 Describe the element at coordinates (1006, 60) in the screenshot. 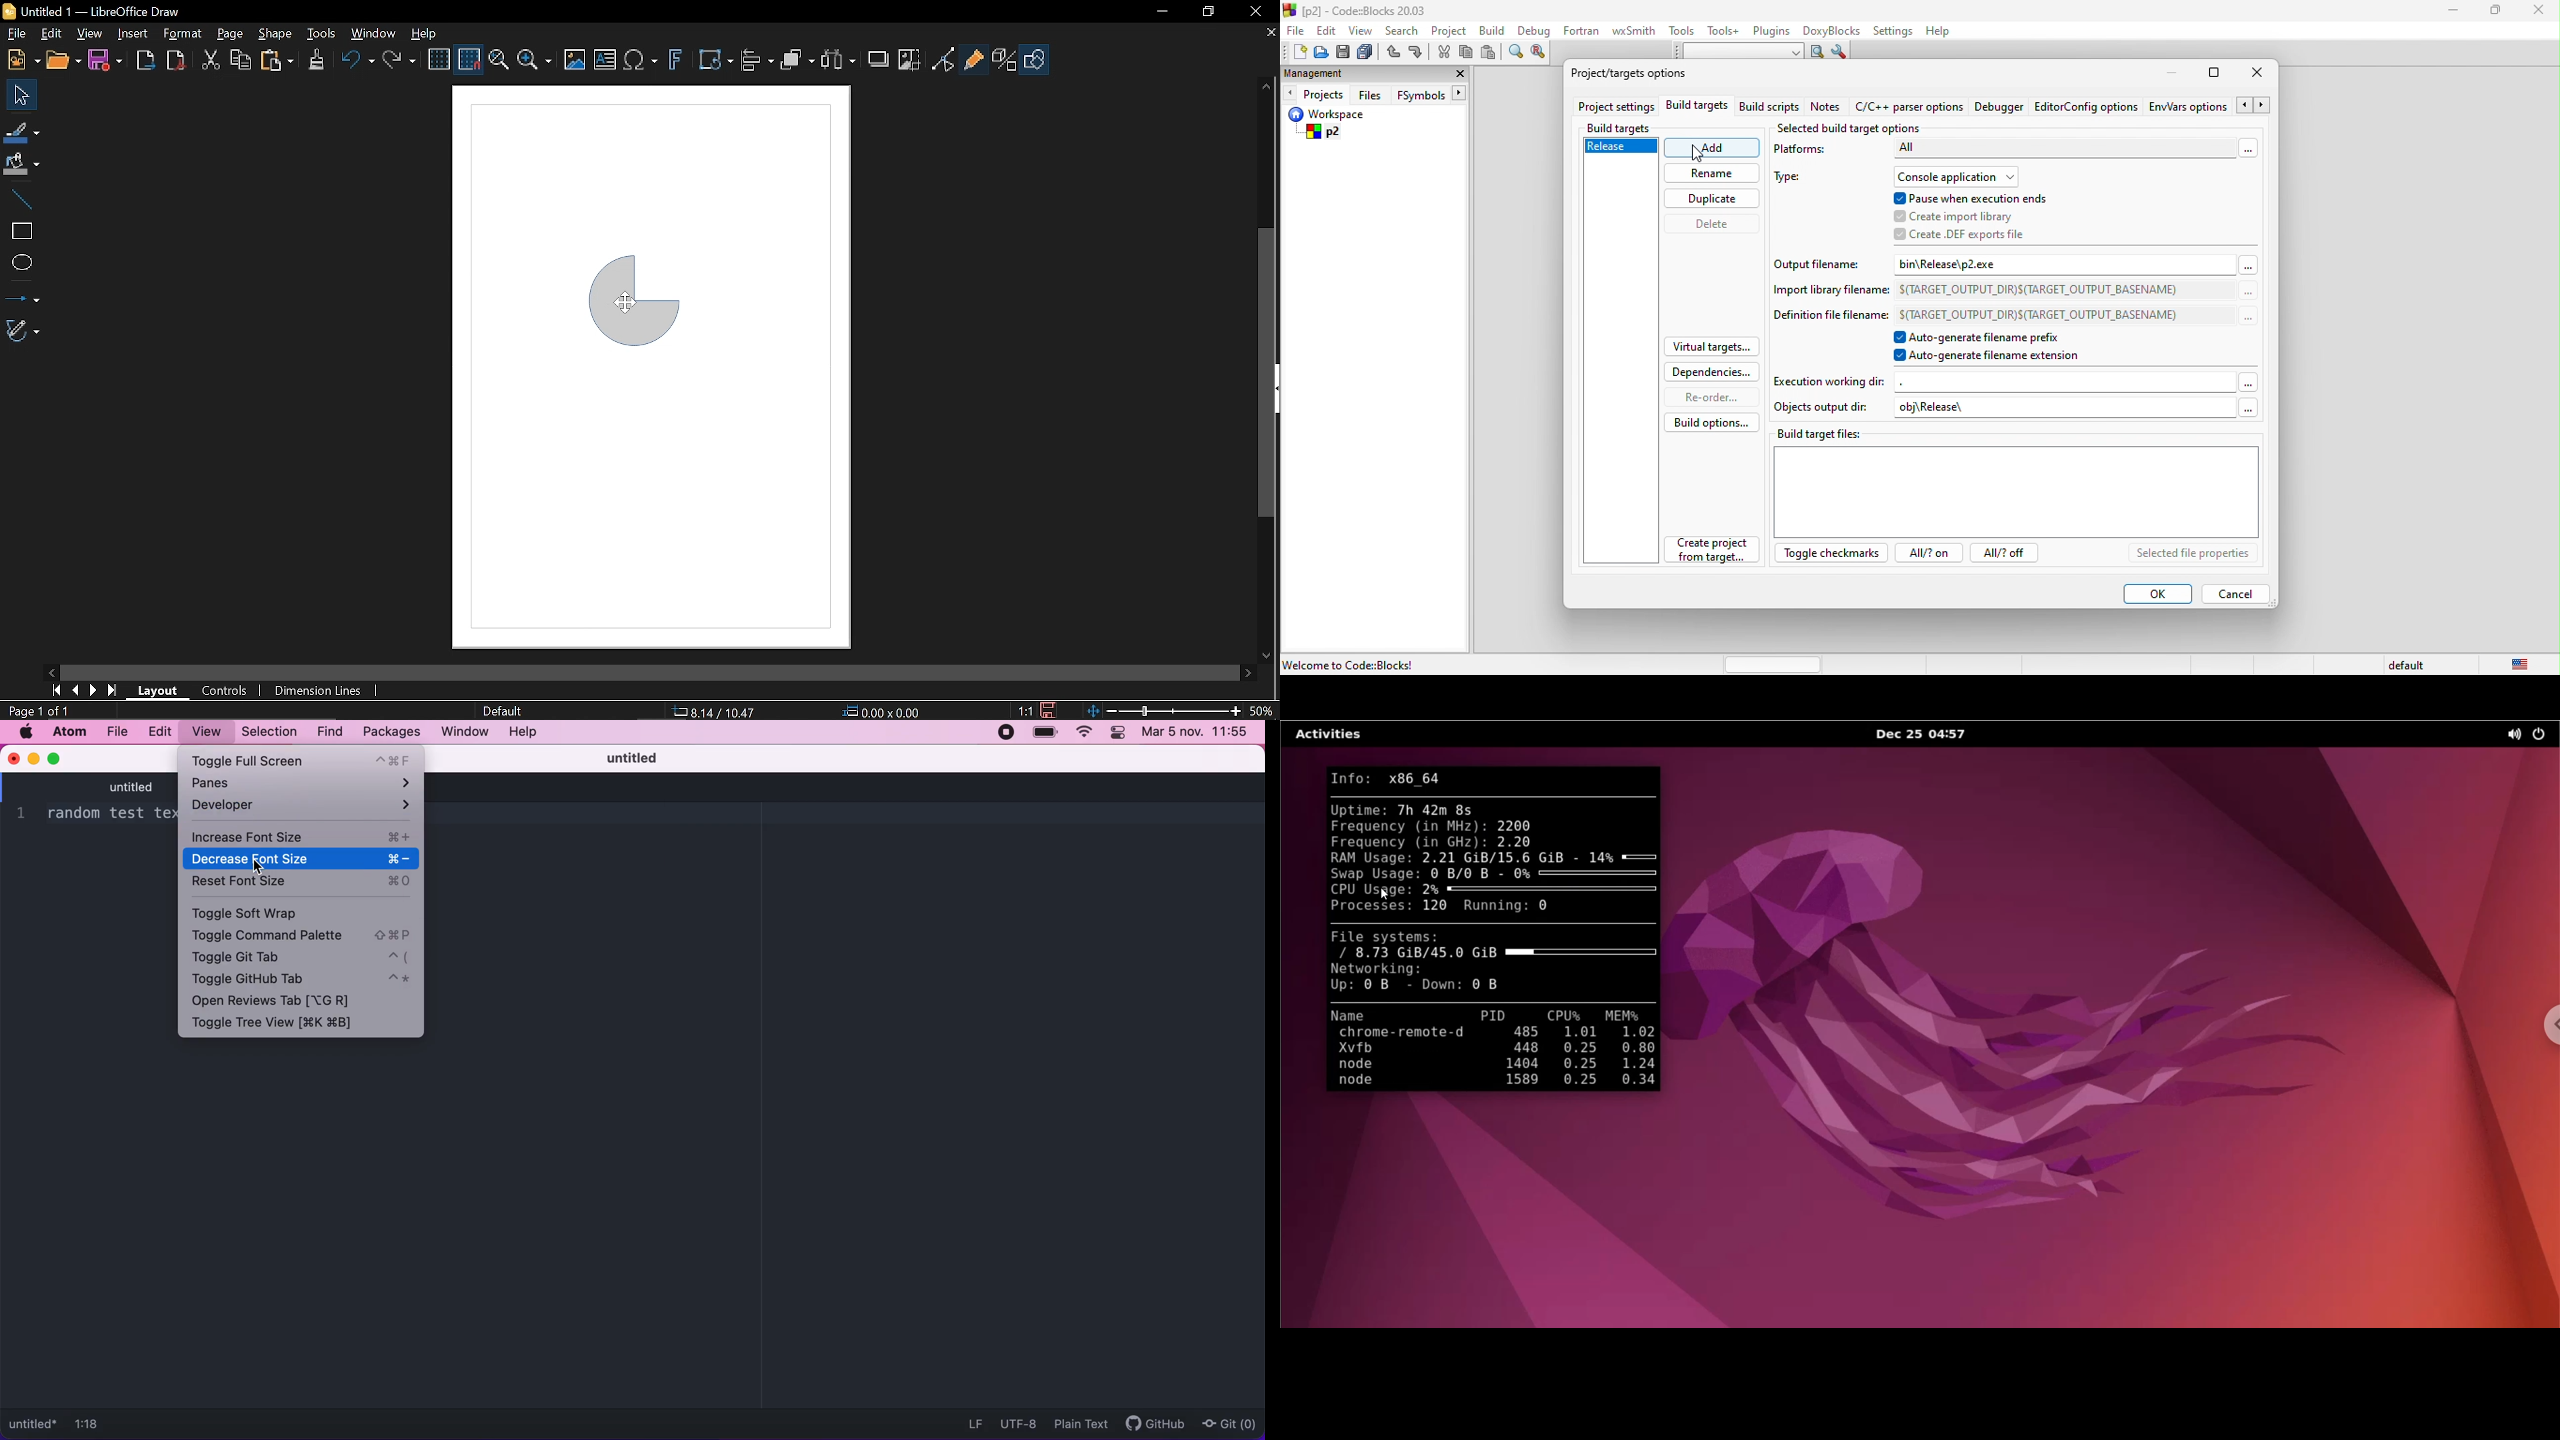

I see `Toggle extrusion` at that location.